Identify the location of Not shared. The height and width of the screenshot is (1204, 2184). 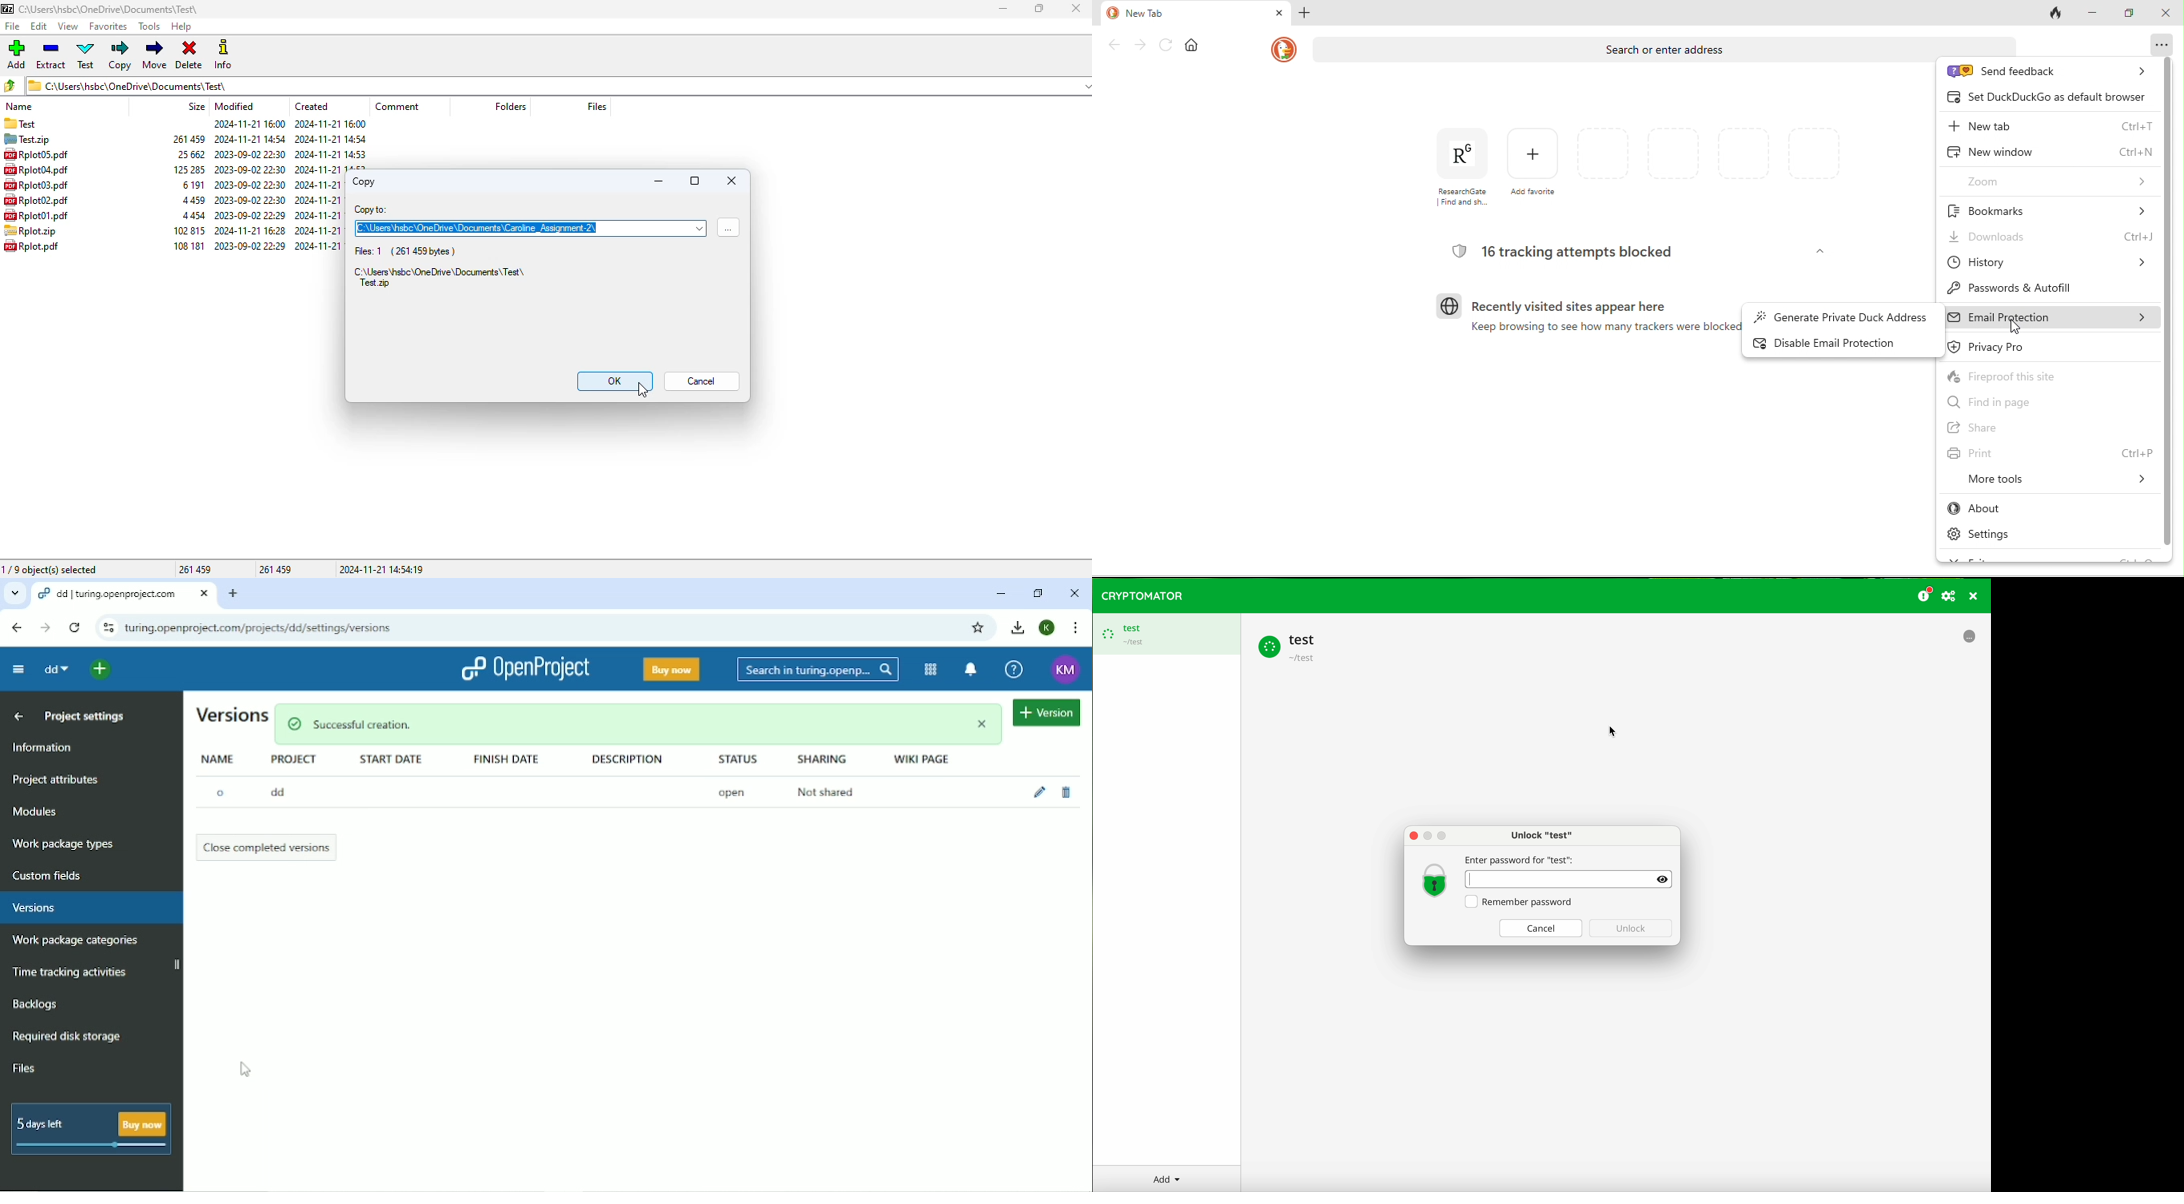
(828, 792).